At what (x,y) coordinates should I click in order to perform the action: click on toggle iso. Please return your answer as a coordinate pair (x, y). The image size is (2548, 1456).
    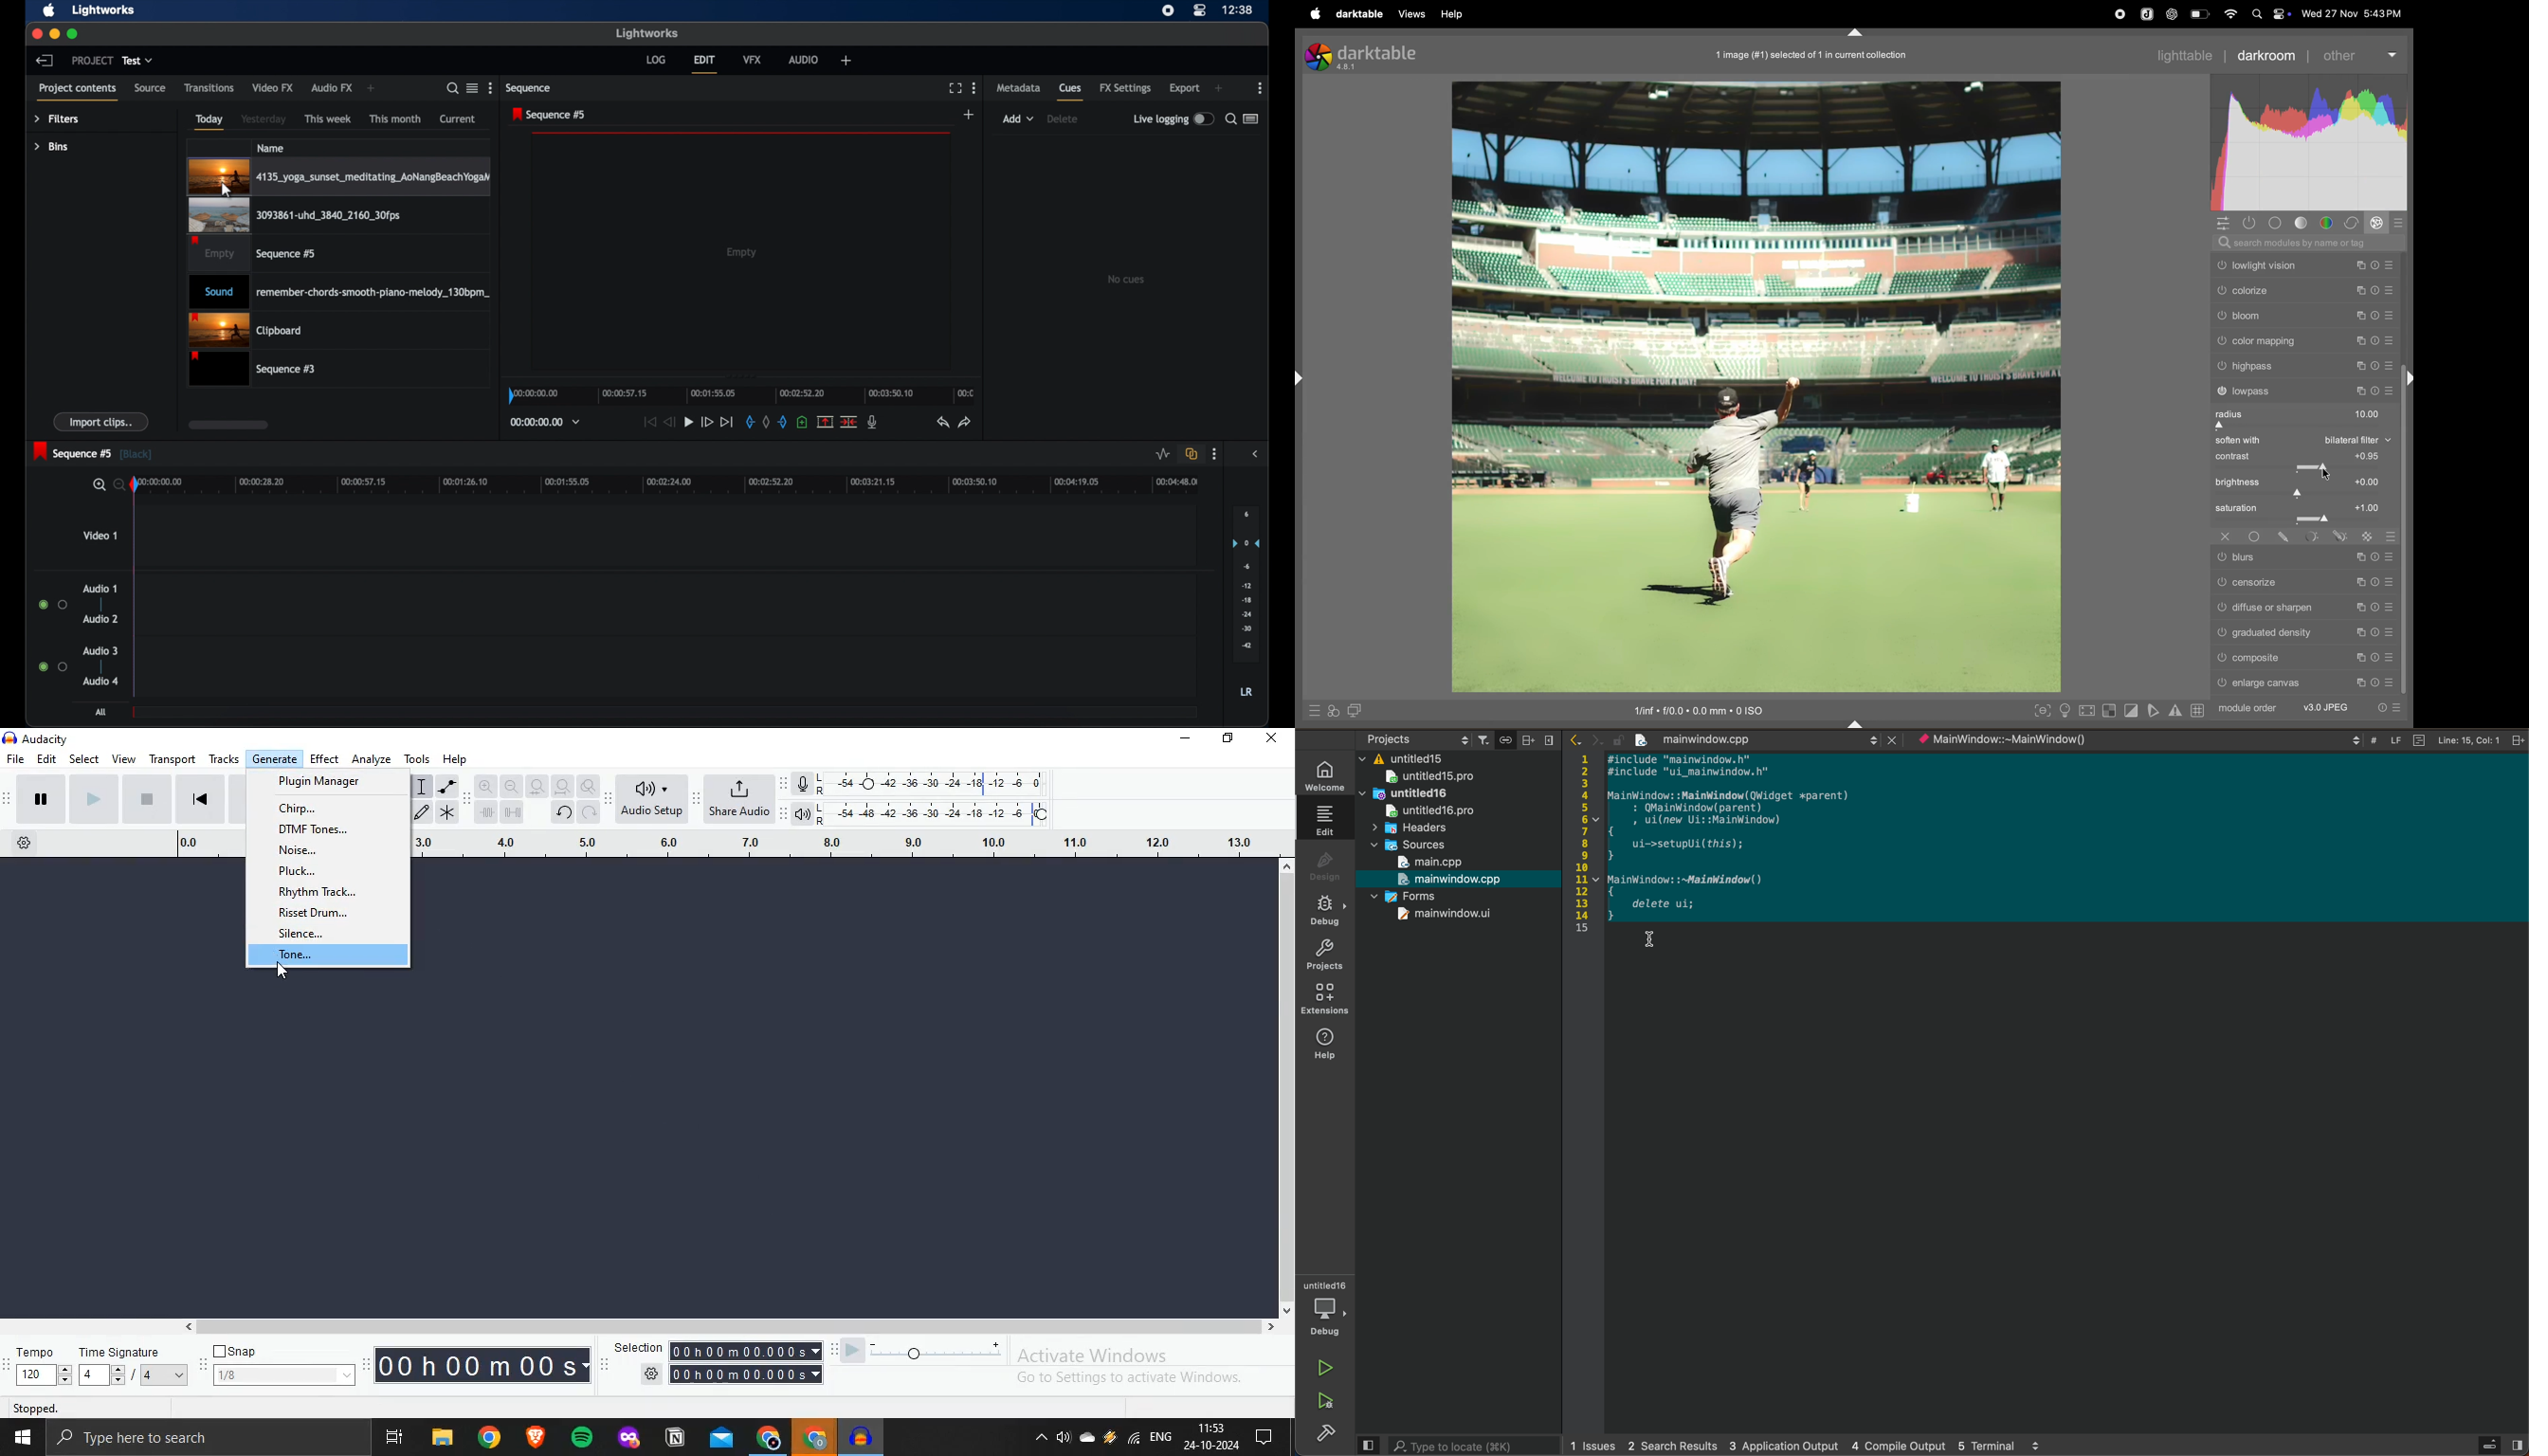
    Looking at the image, I should click on (2067, 711).